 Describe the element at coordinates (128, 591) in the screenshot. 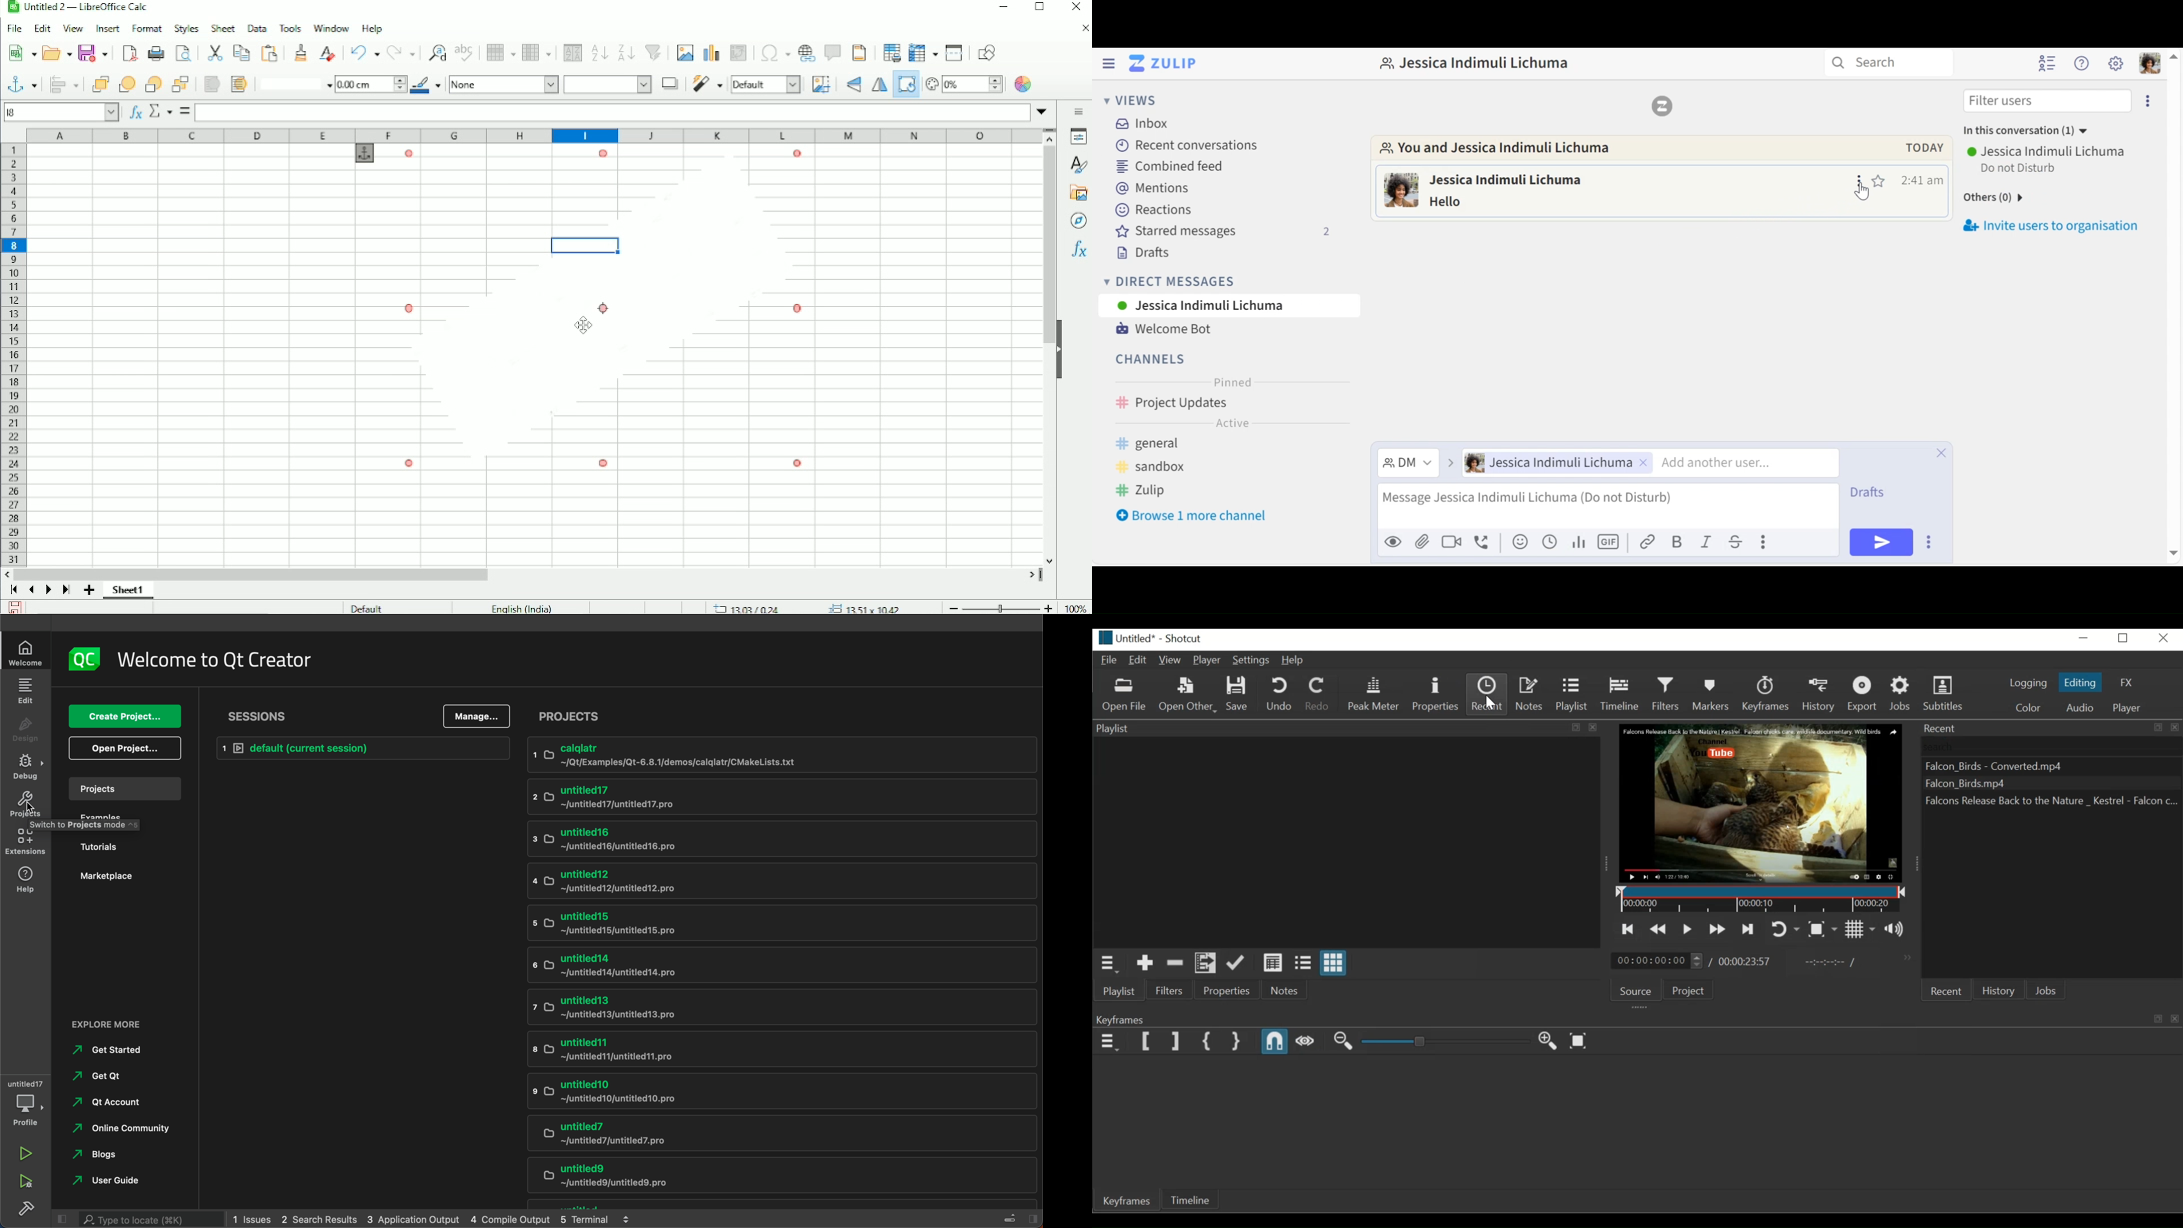

I see `Sheet 1` at that location.